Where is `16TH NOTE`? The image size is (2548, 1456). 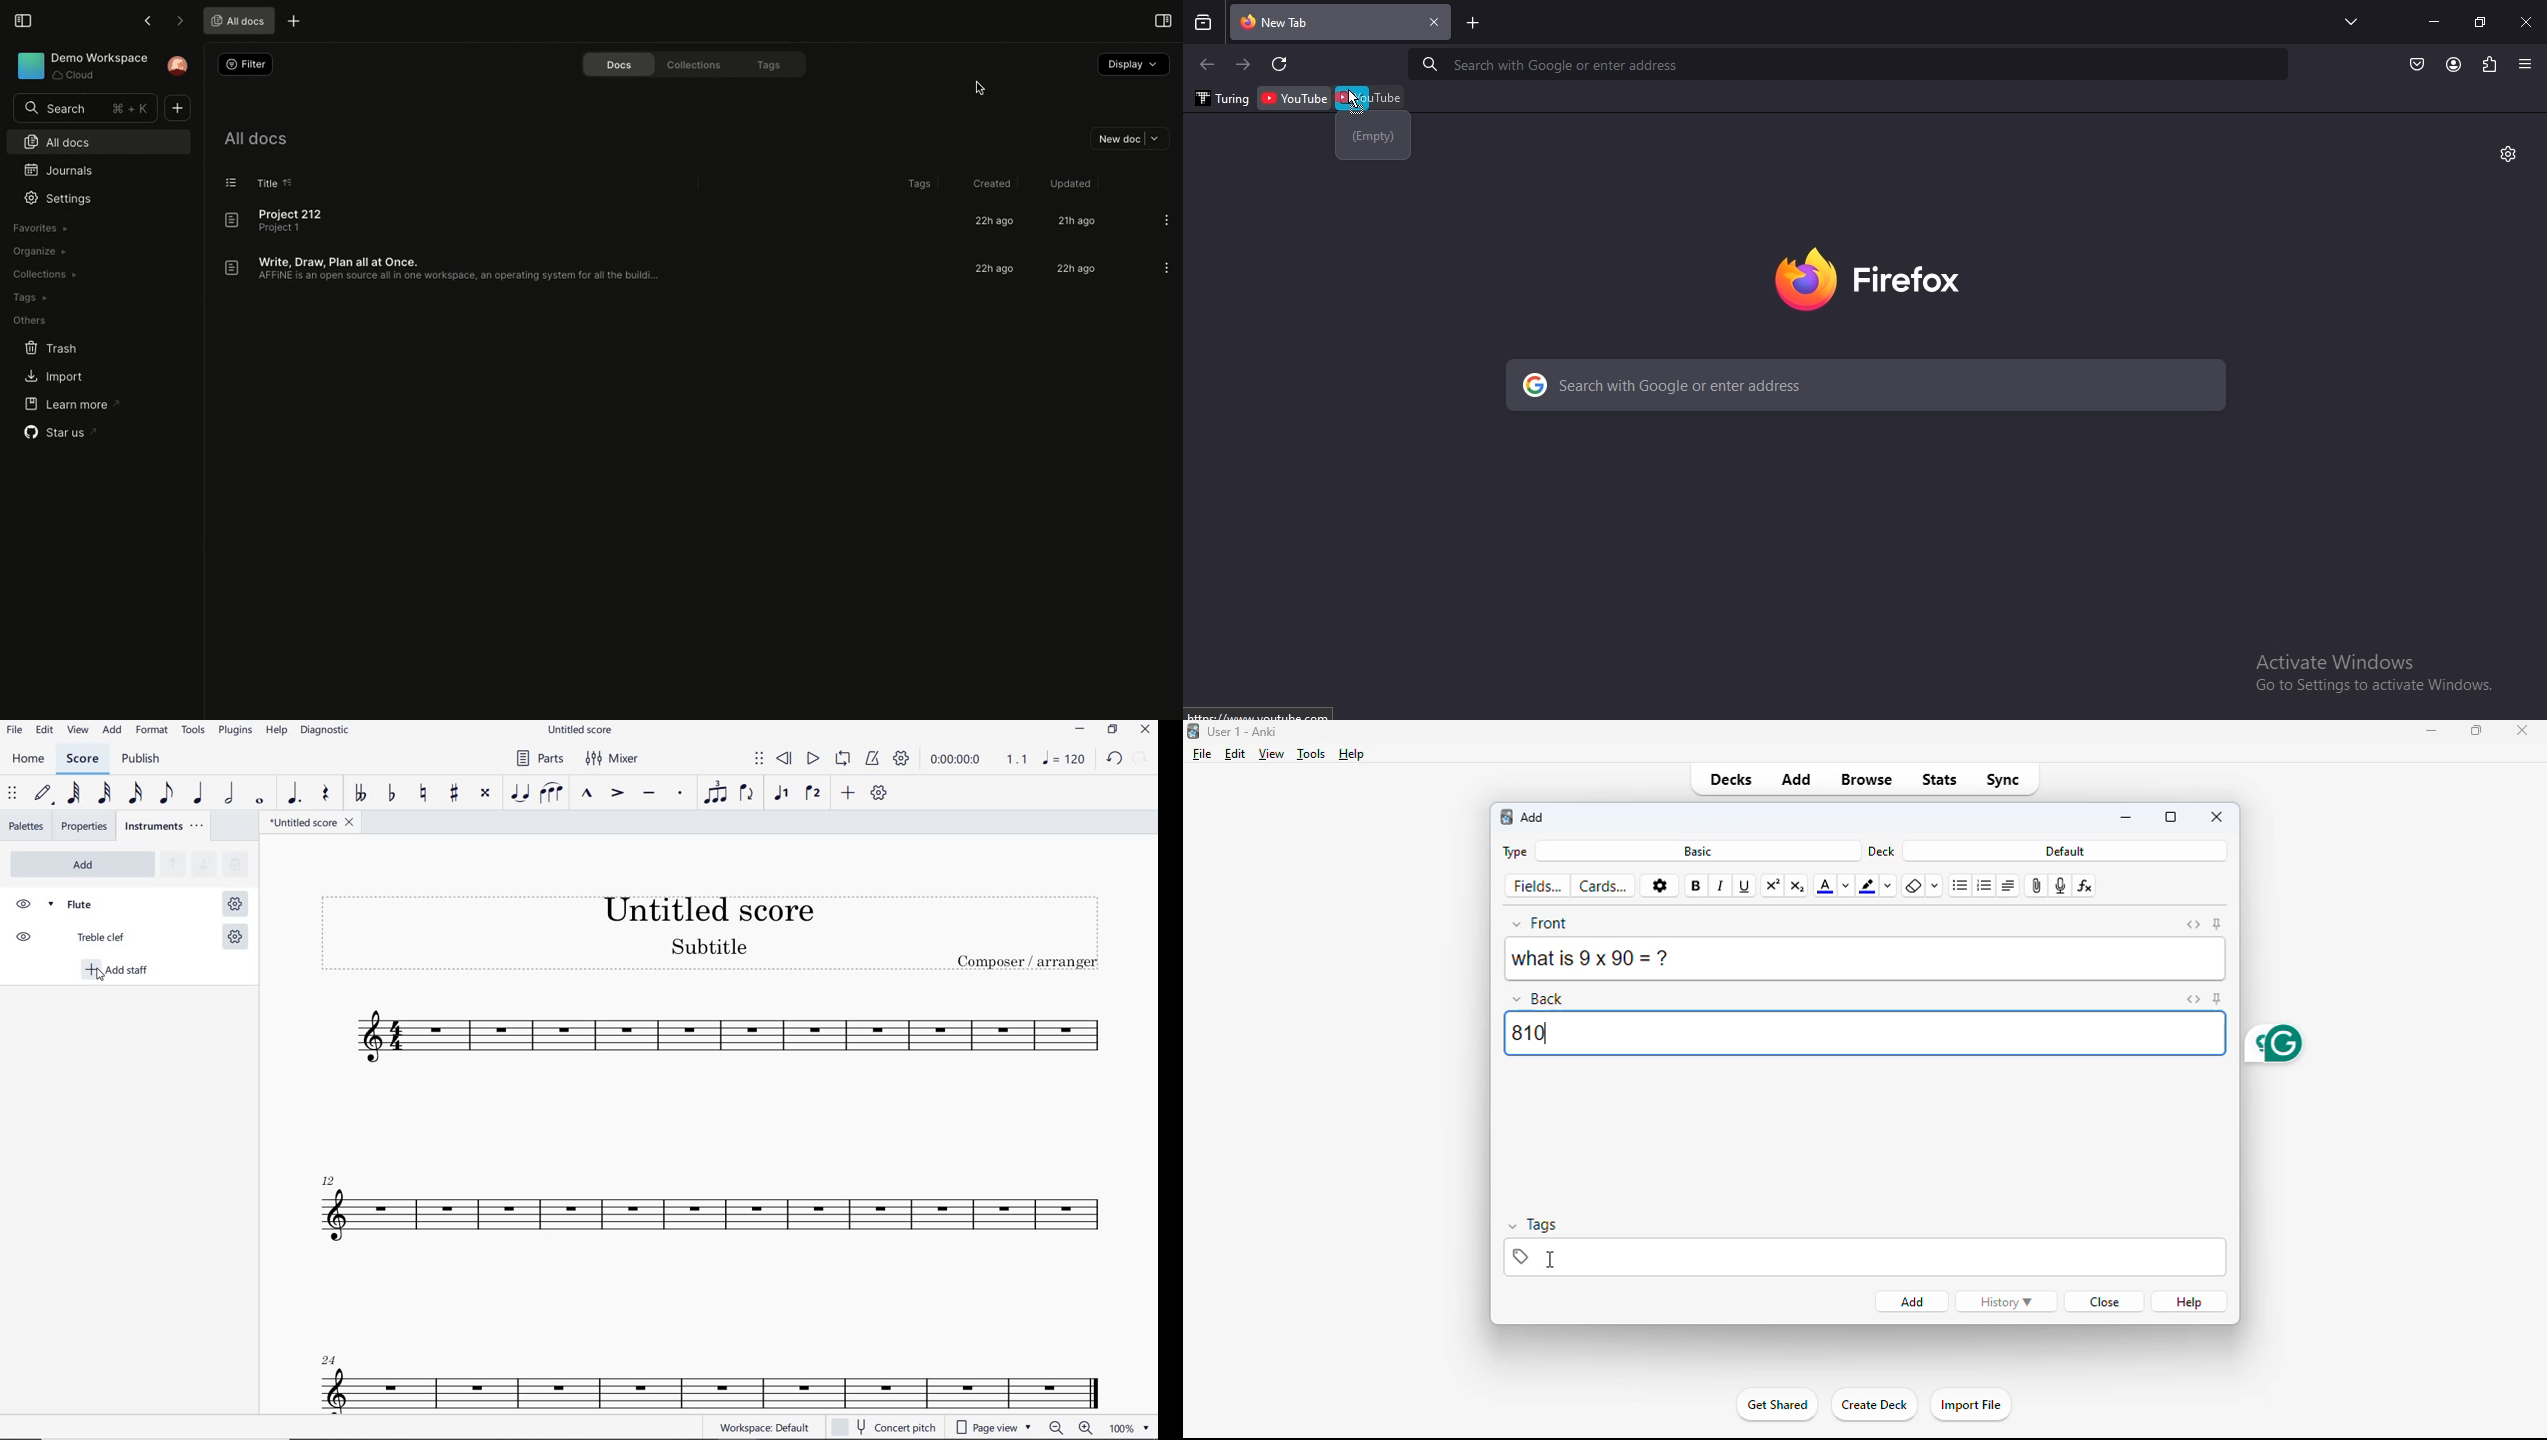 16TH NOTE is located at coordinates (136, 794).